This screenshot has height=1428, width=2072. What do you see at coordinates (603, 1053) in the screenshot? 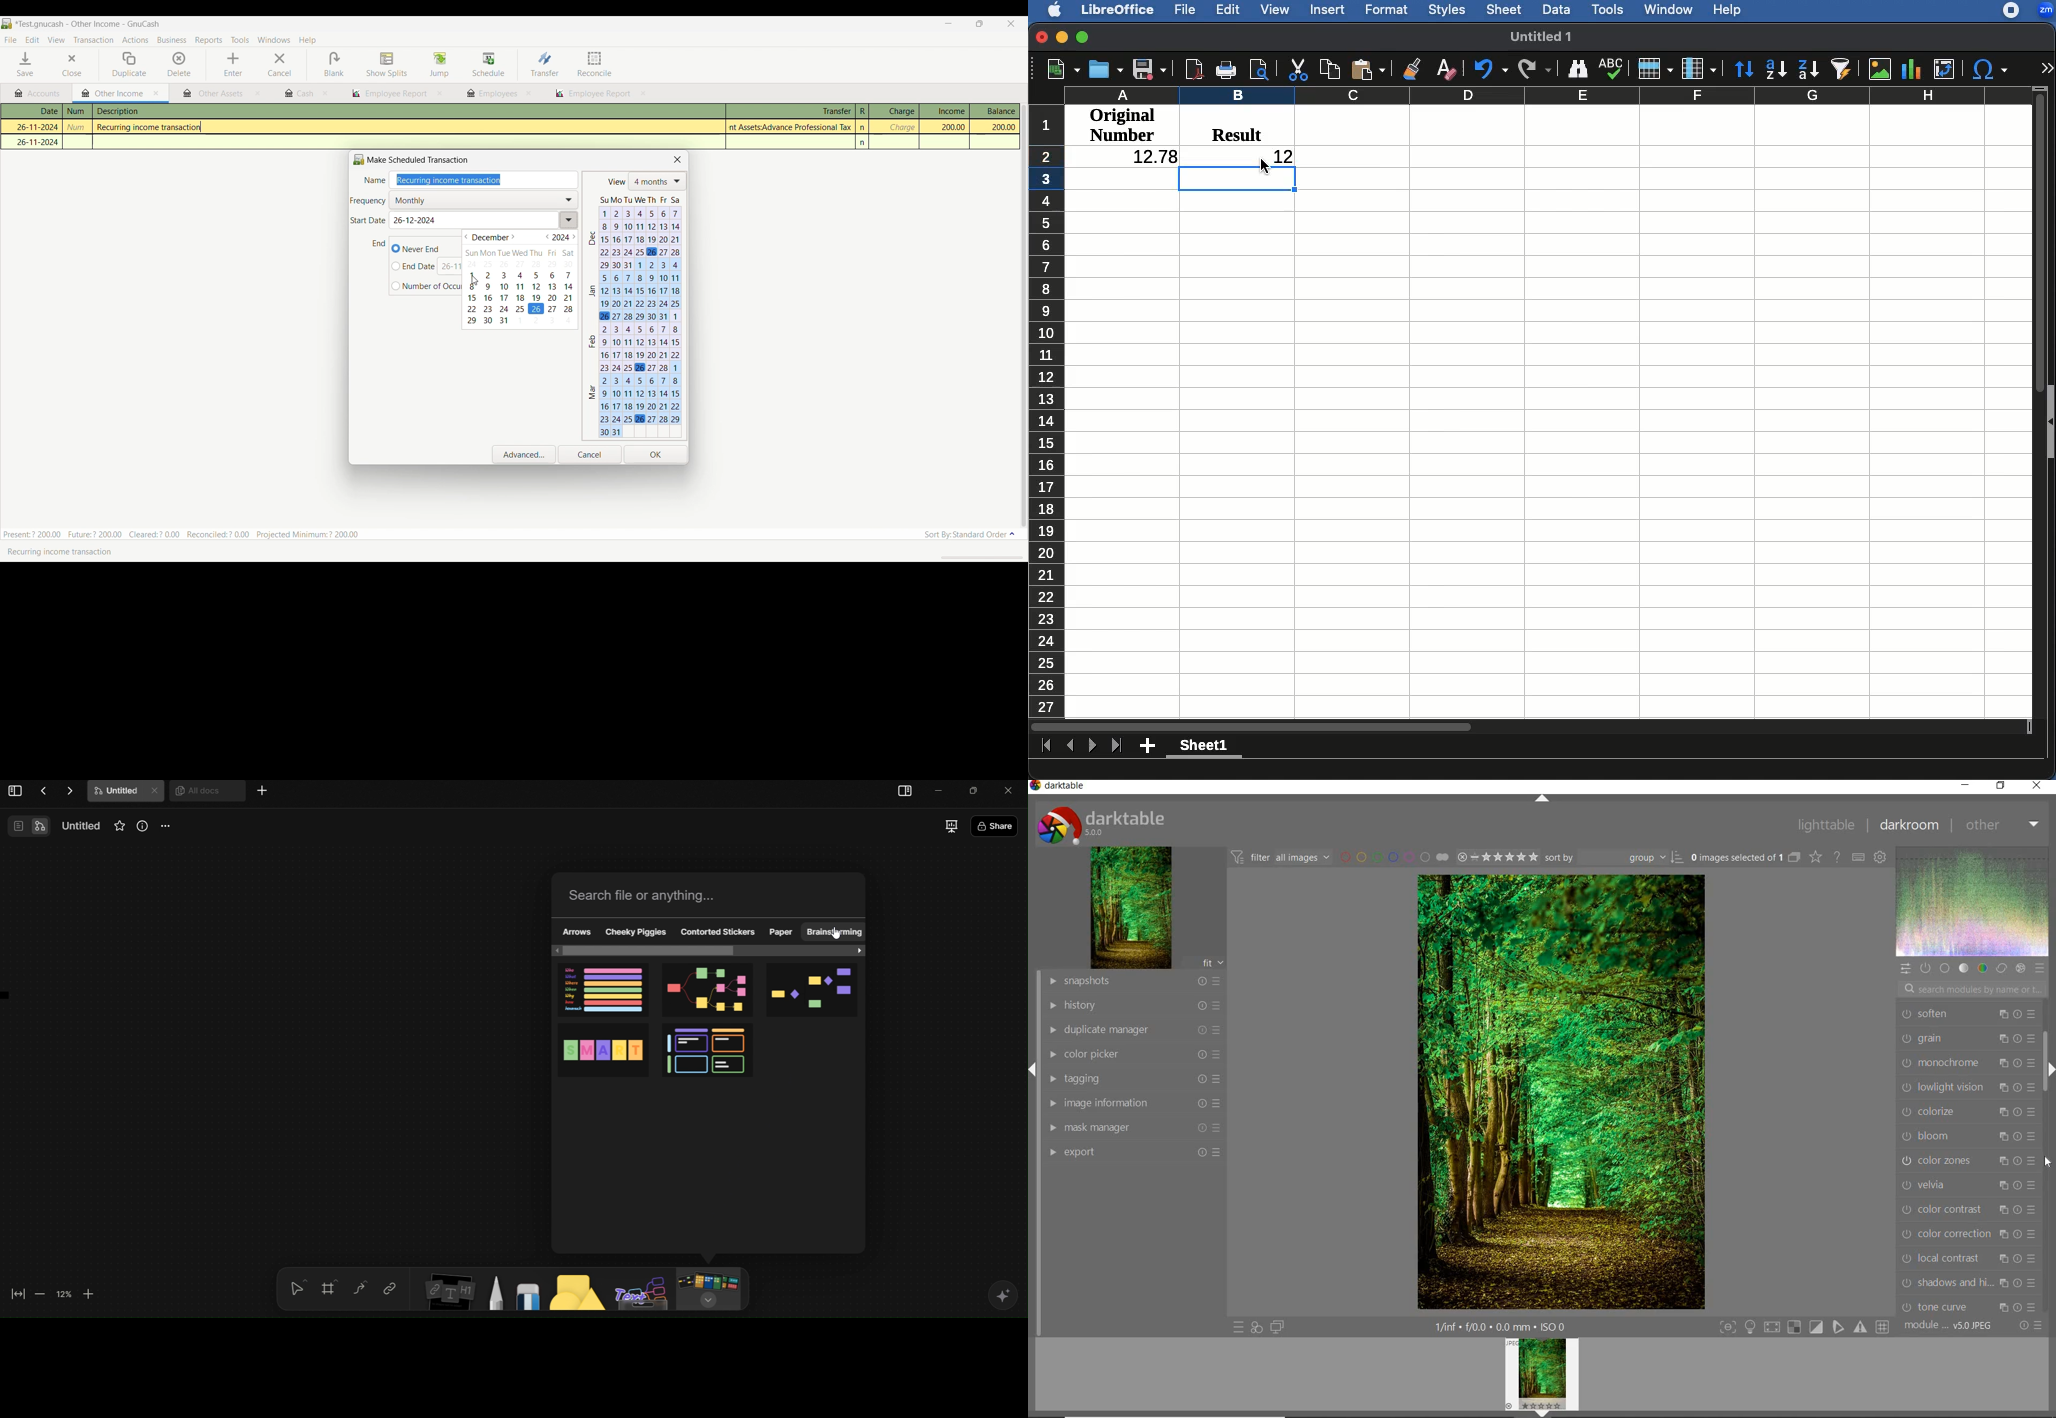
I see `SMART Goals Template` at bounding box center [603, 1053].